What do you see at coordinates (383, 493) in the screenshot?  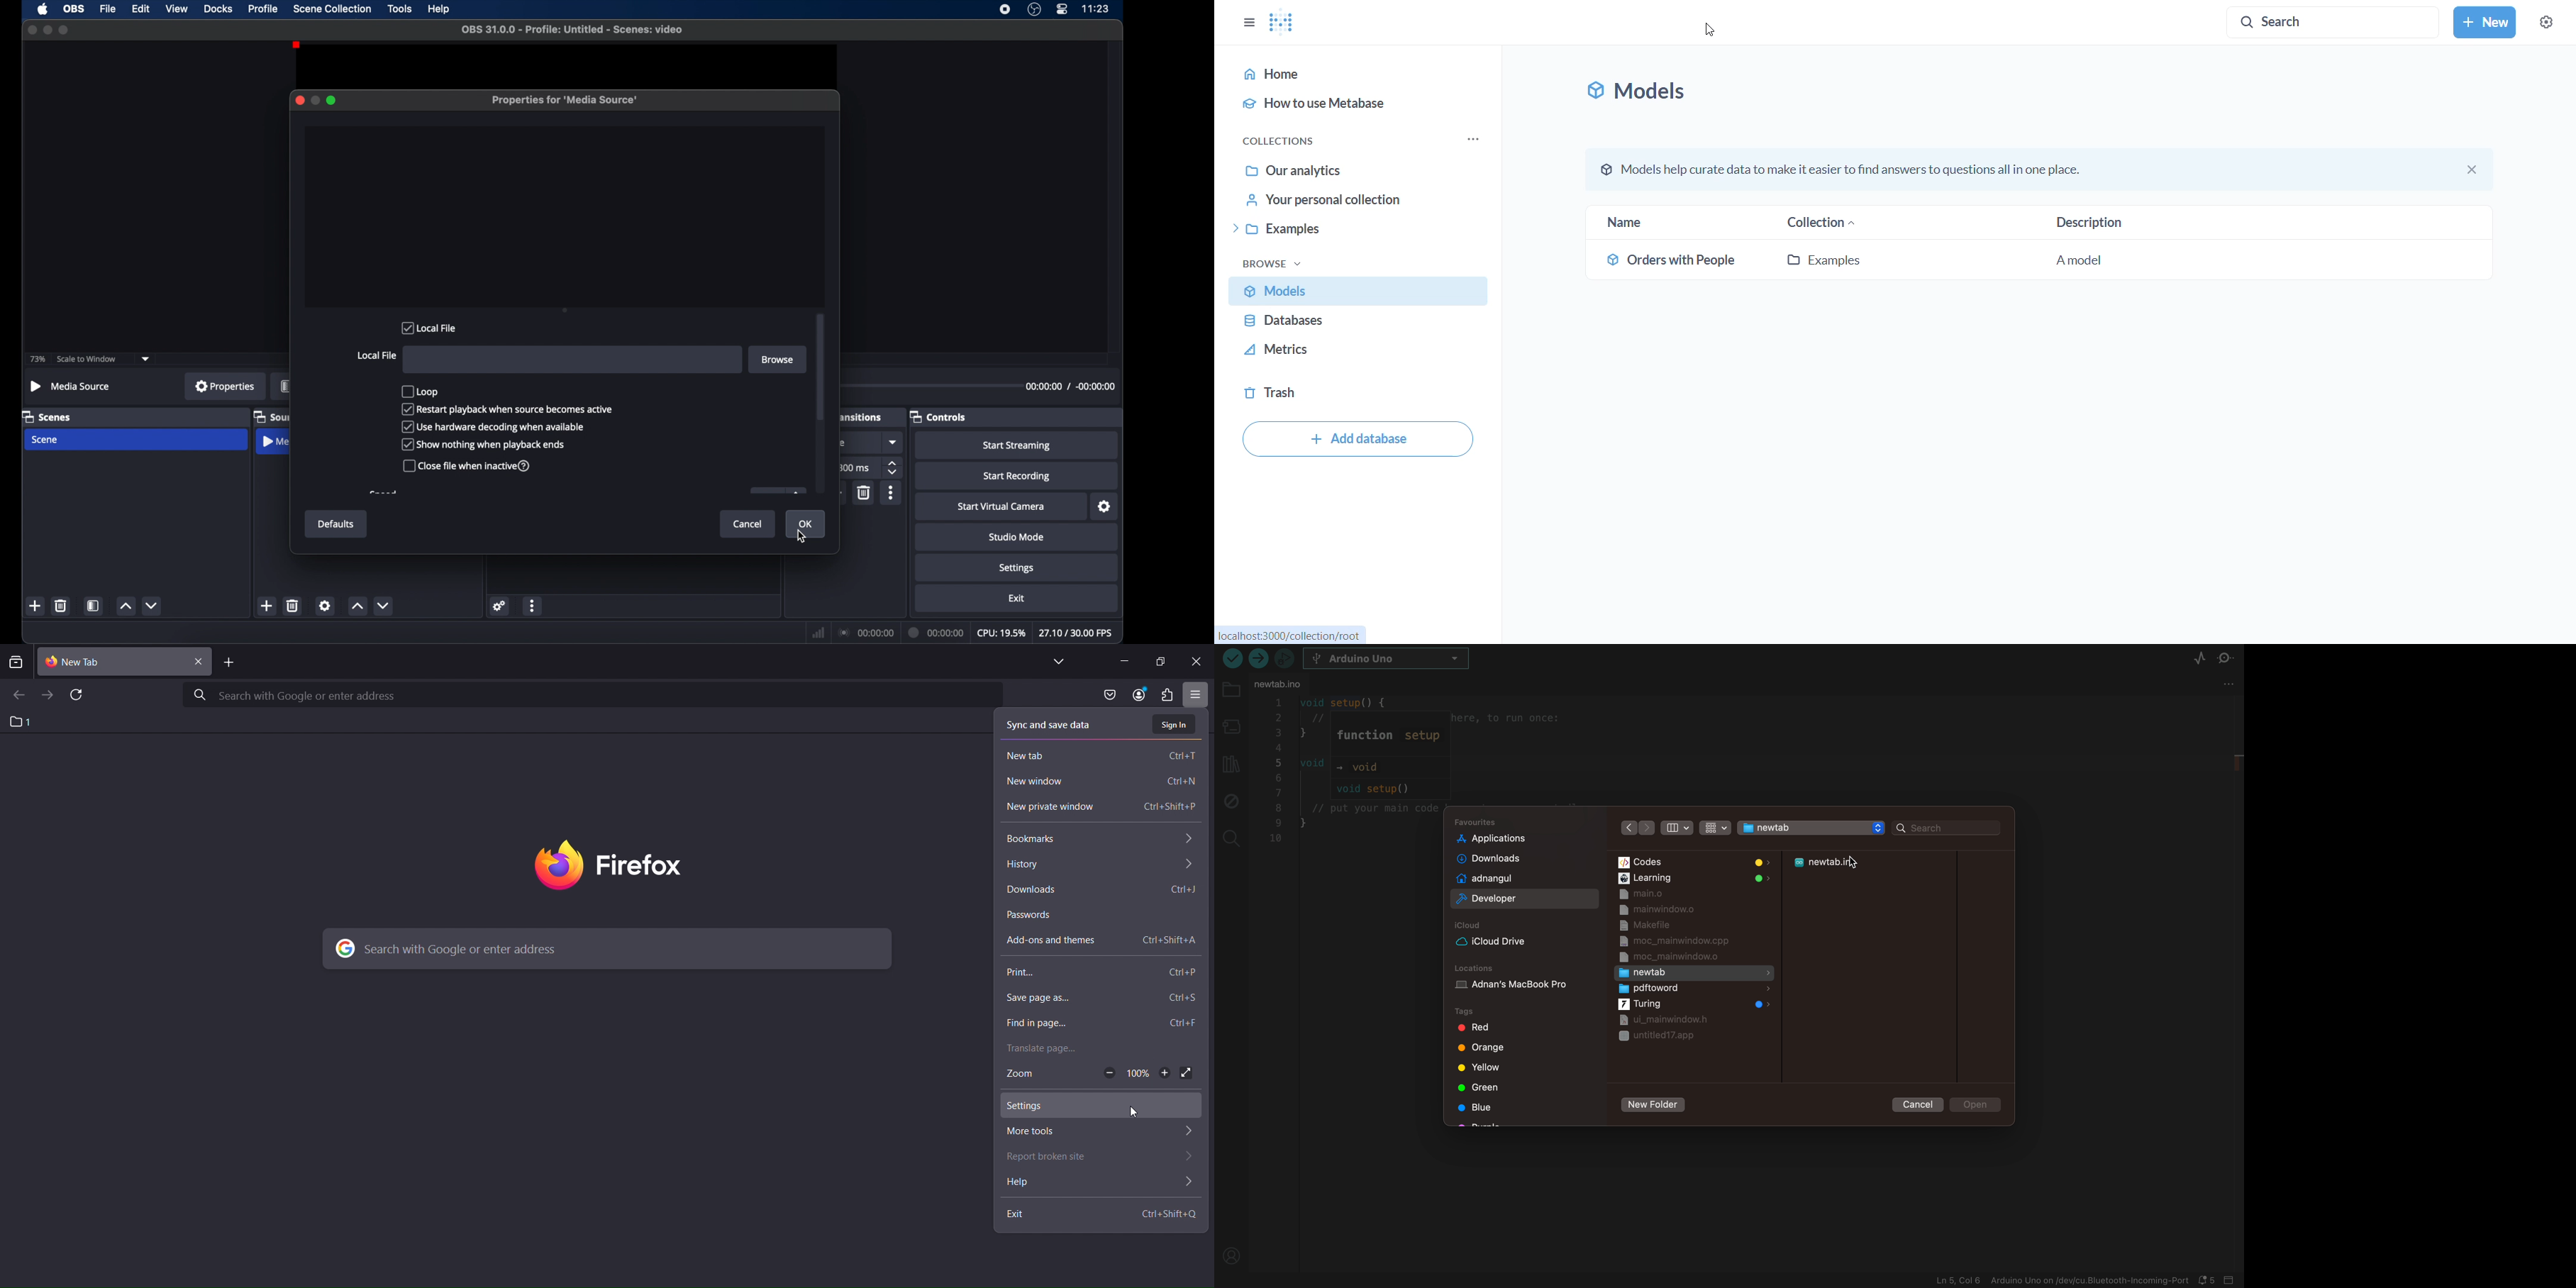 I see `obscure text` at bounding box center [383, 493].